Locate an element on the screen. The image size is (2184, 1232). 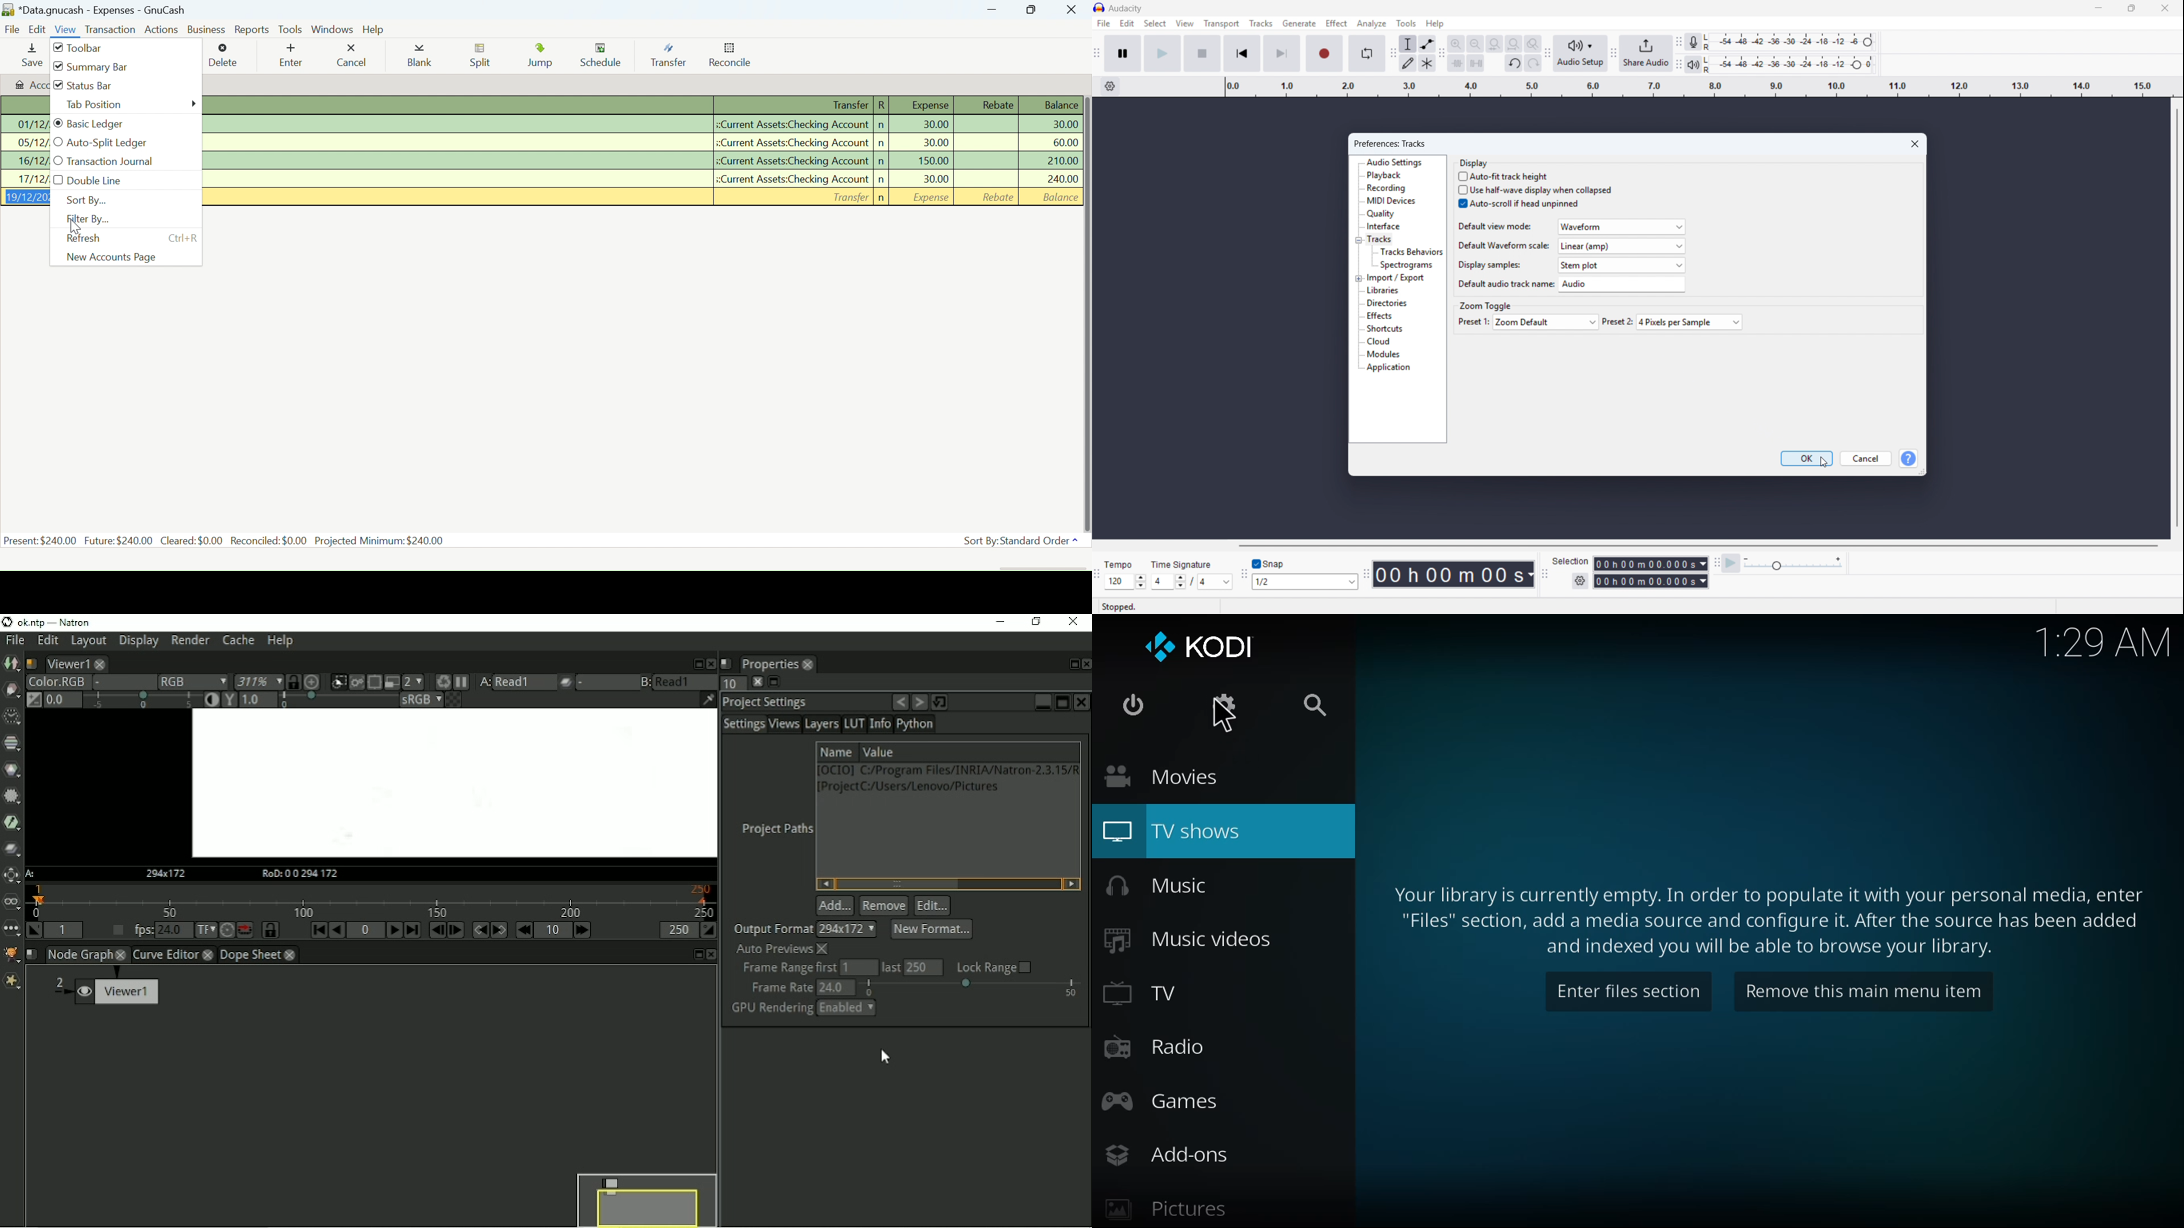
playback meter  is located at coordinates (1694, 65).